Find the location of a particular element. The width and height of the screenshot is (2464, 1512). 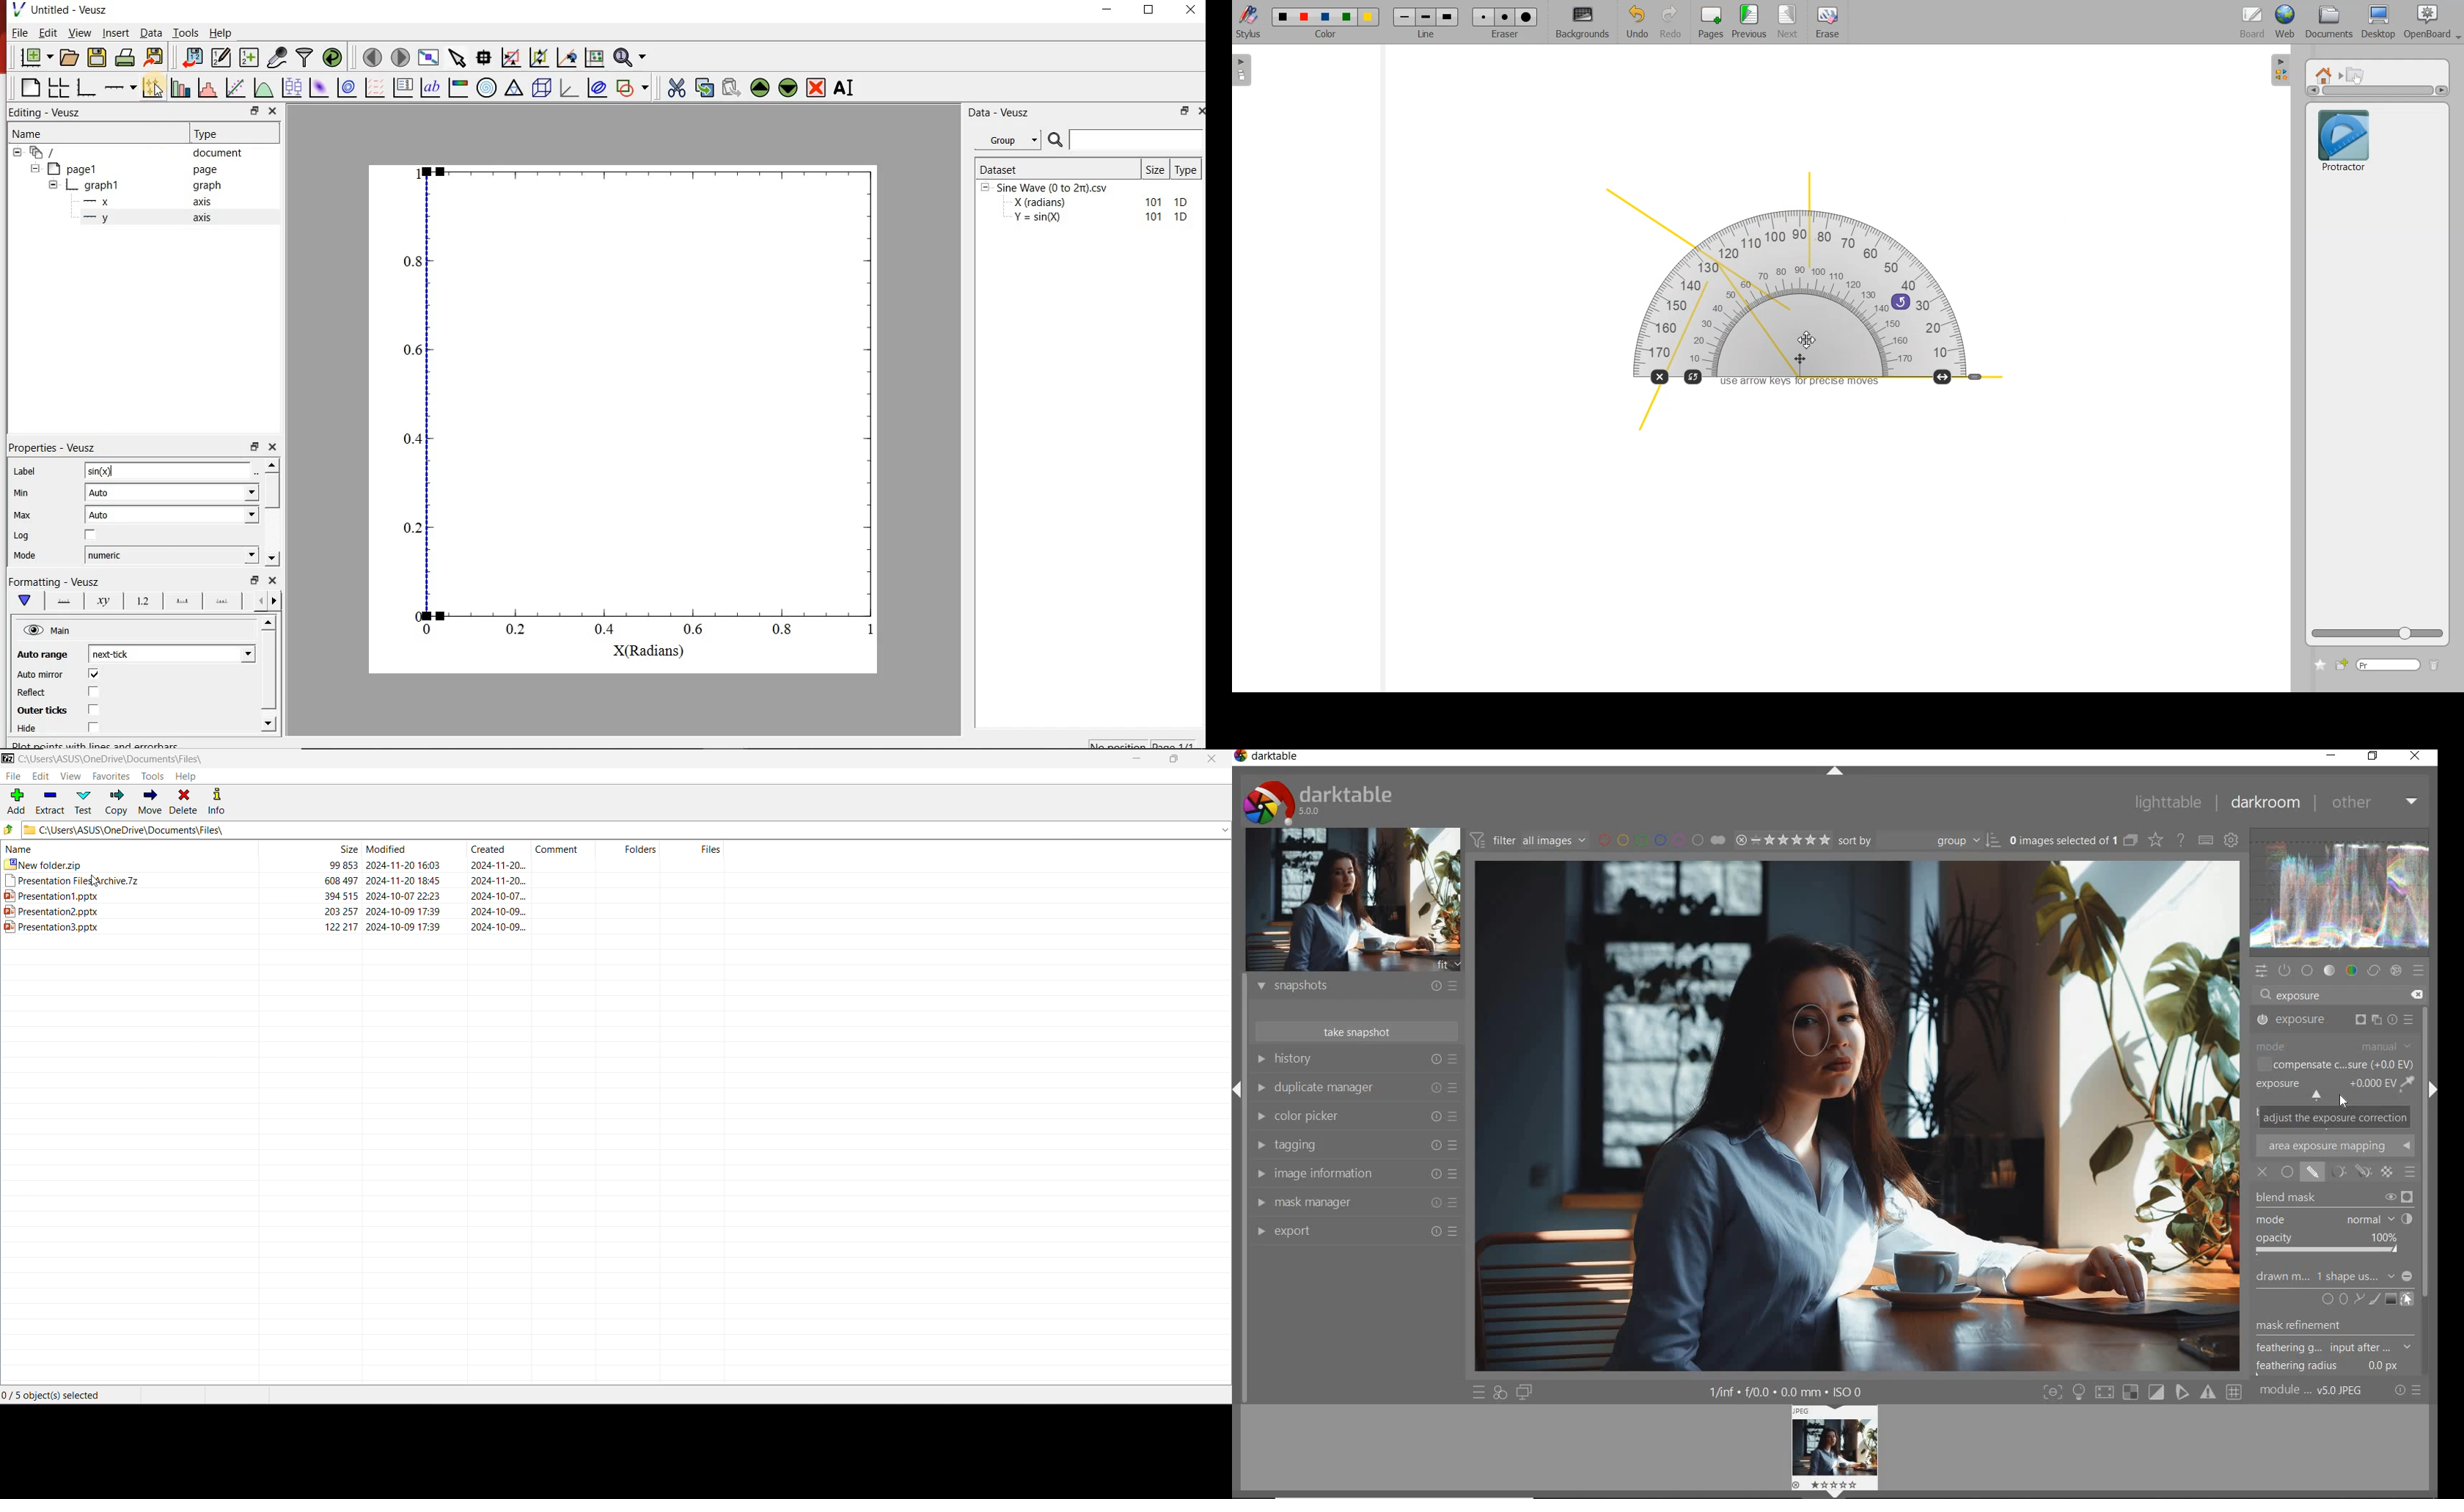

graph is located at coordinates (205, 185).